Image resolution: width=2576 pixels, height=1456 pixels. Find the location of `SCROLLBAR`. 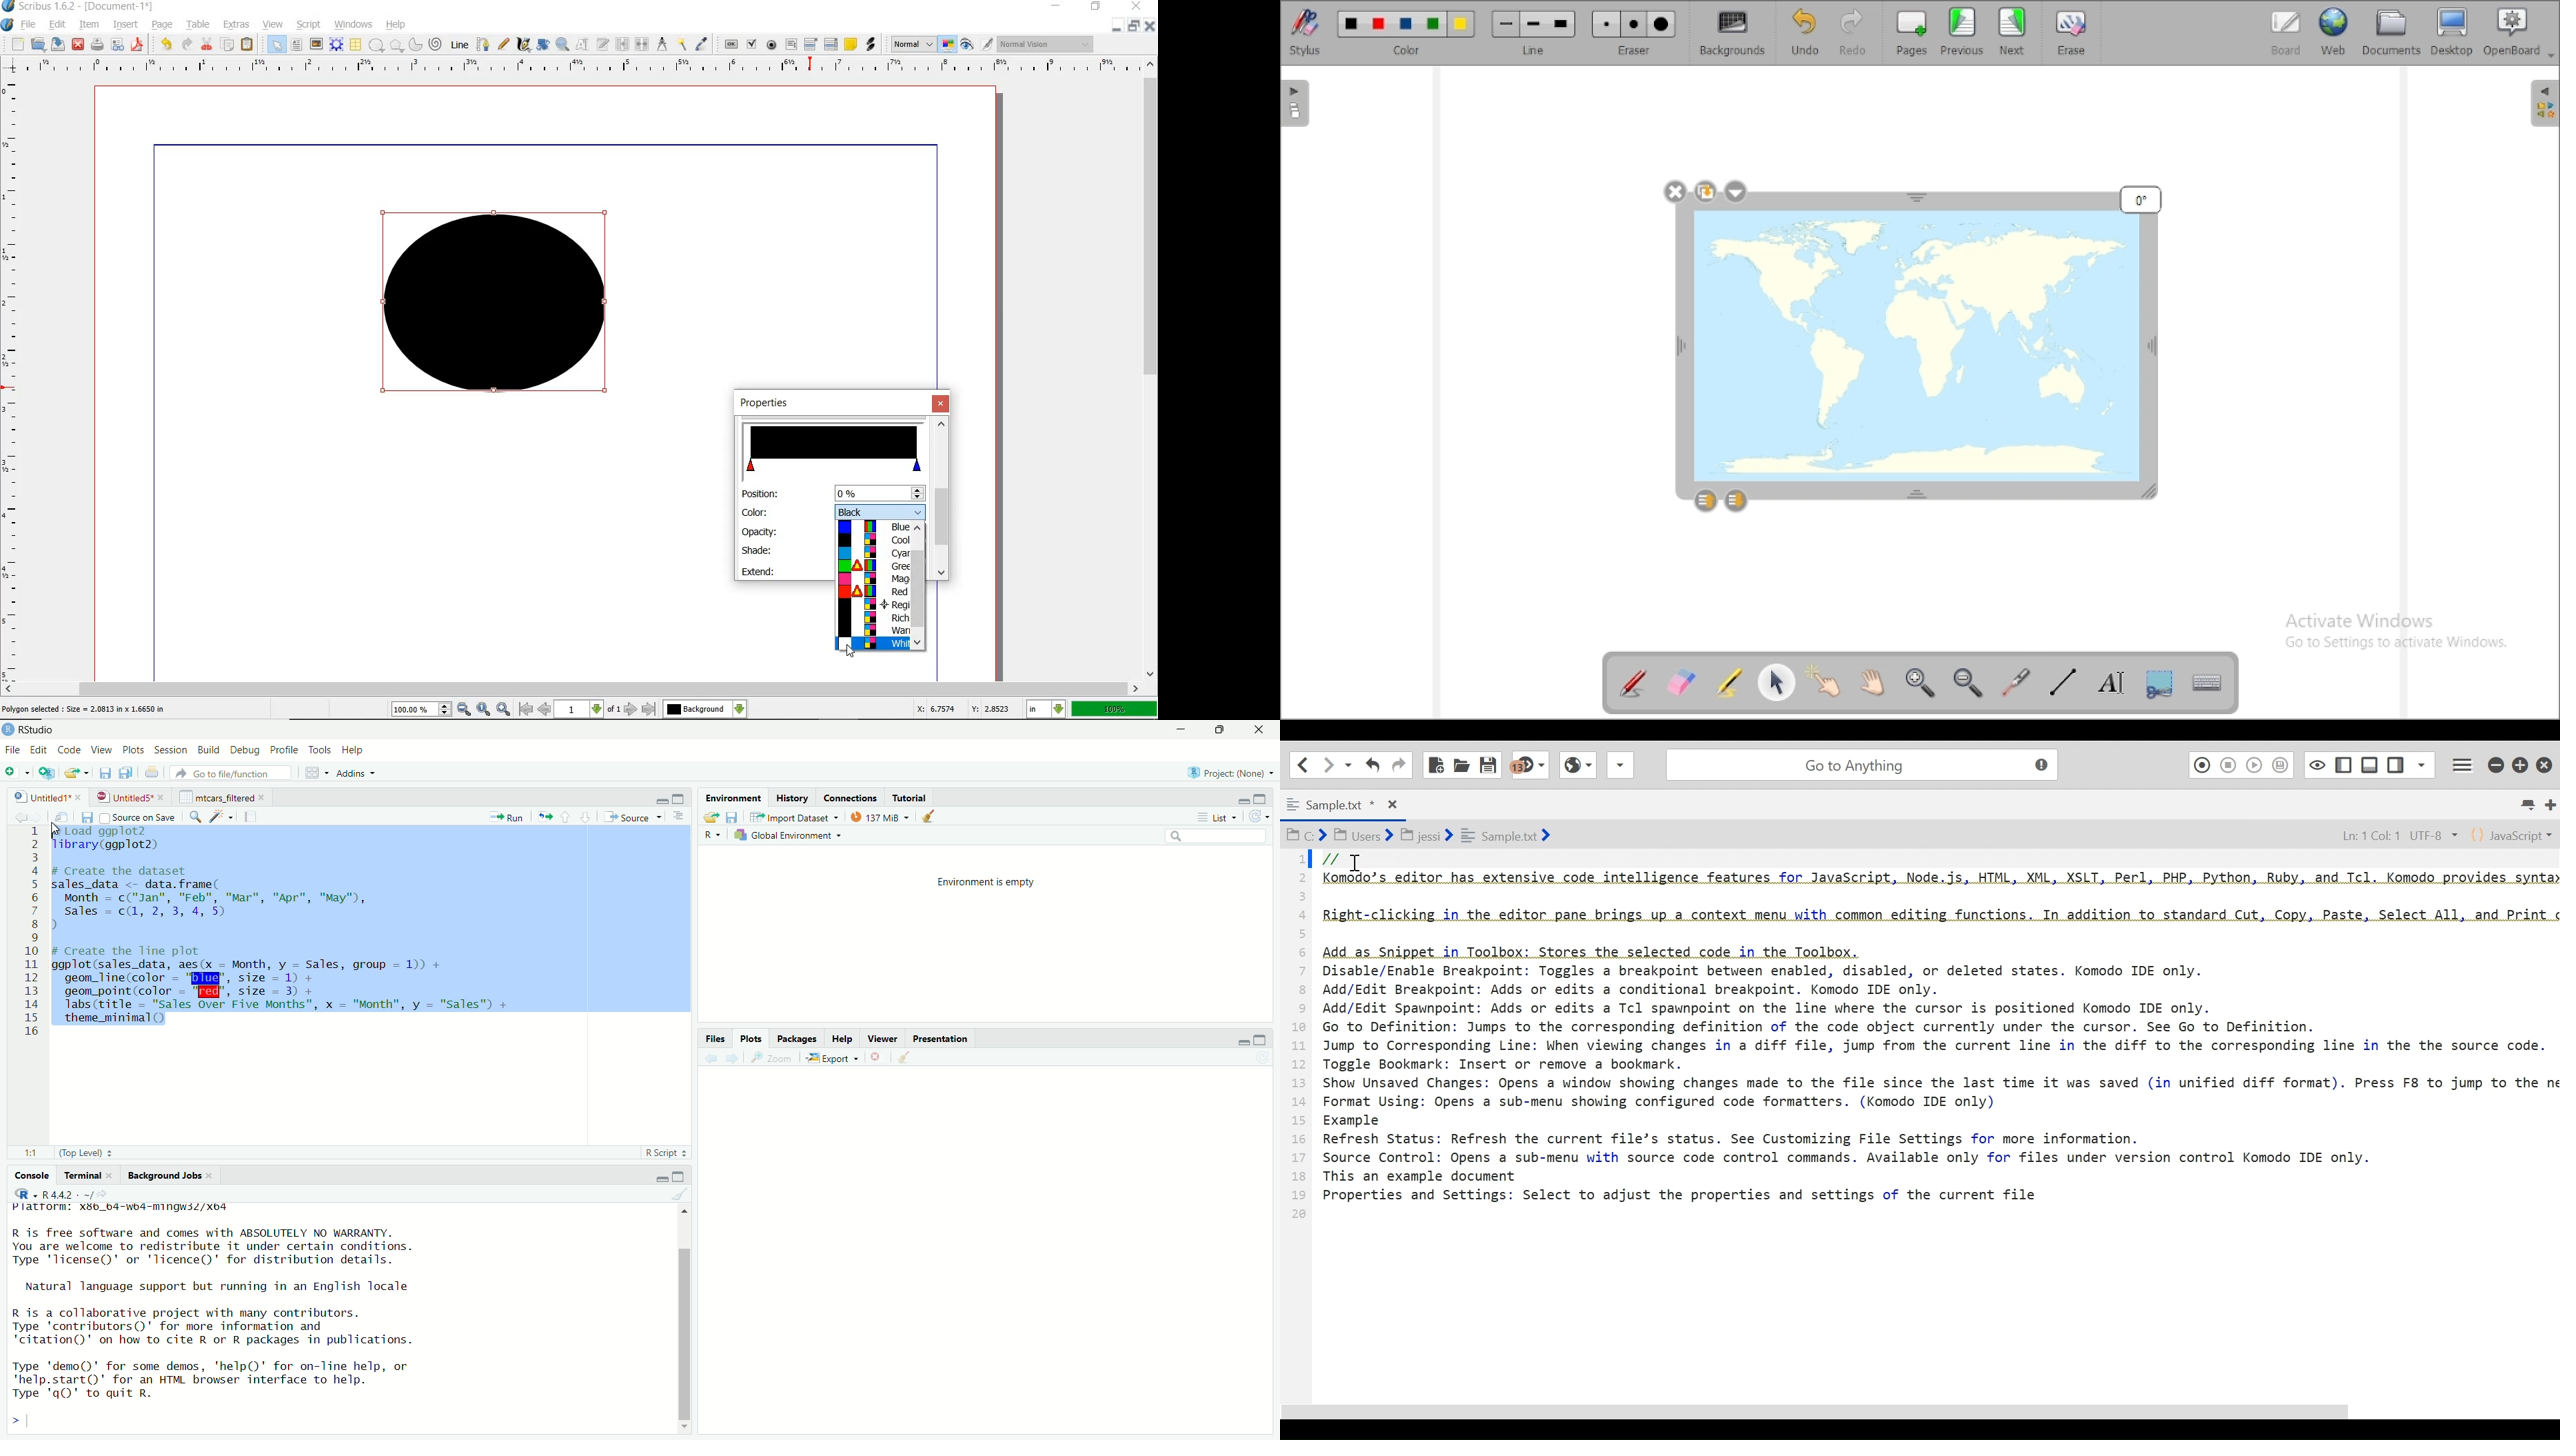

SCROLLBAR is located at coordinates (1152, 367).